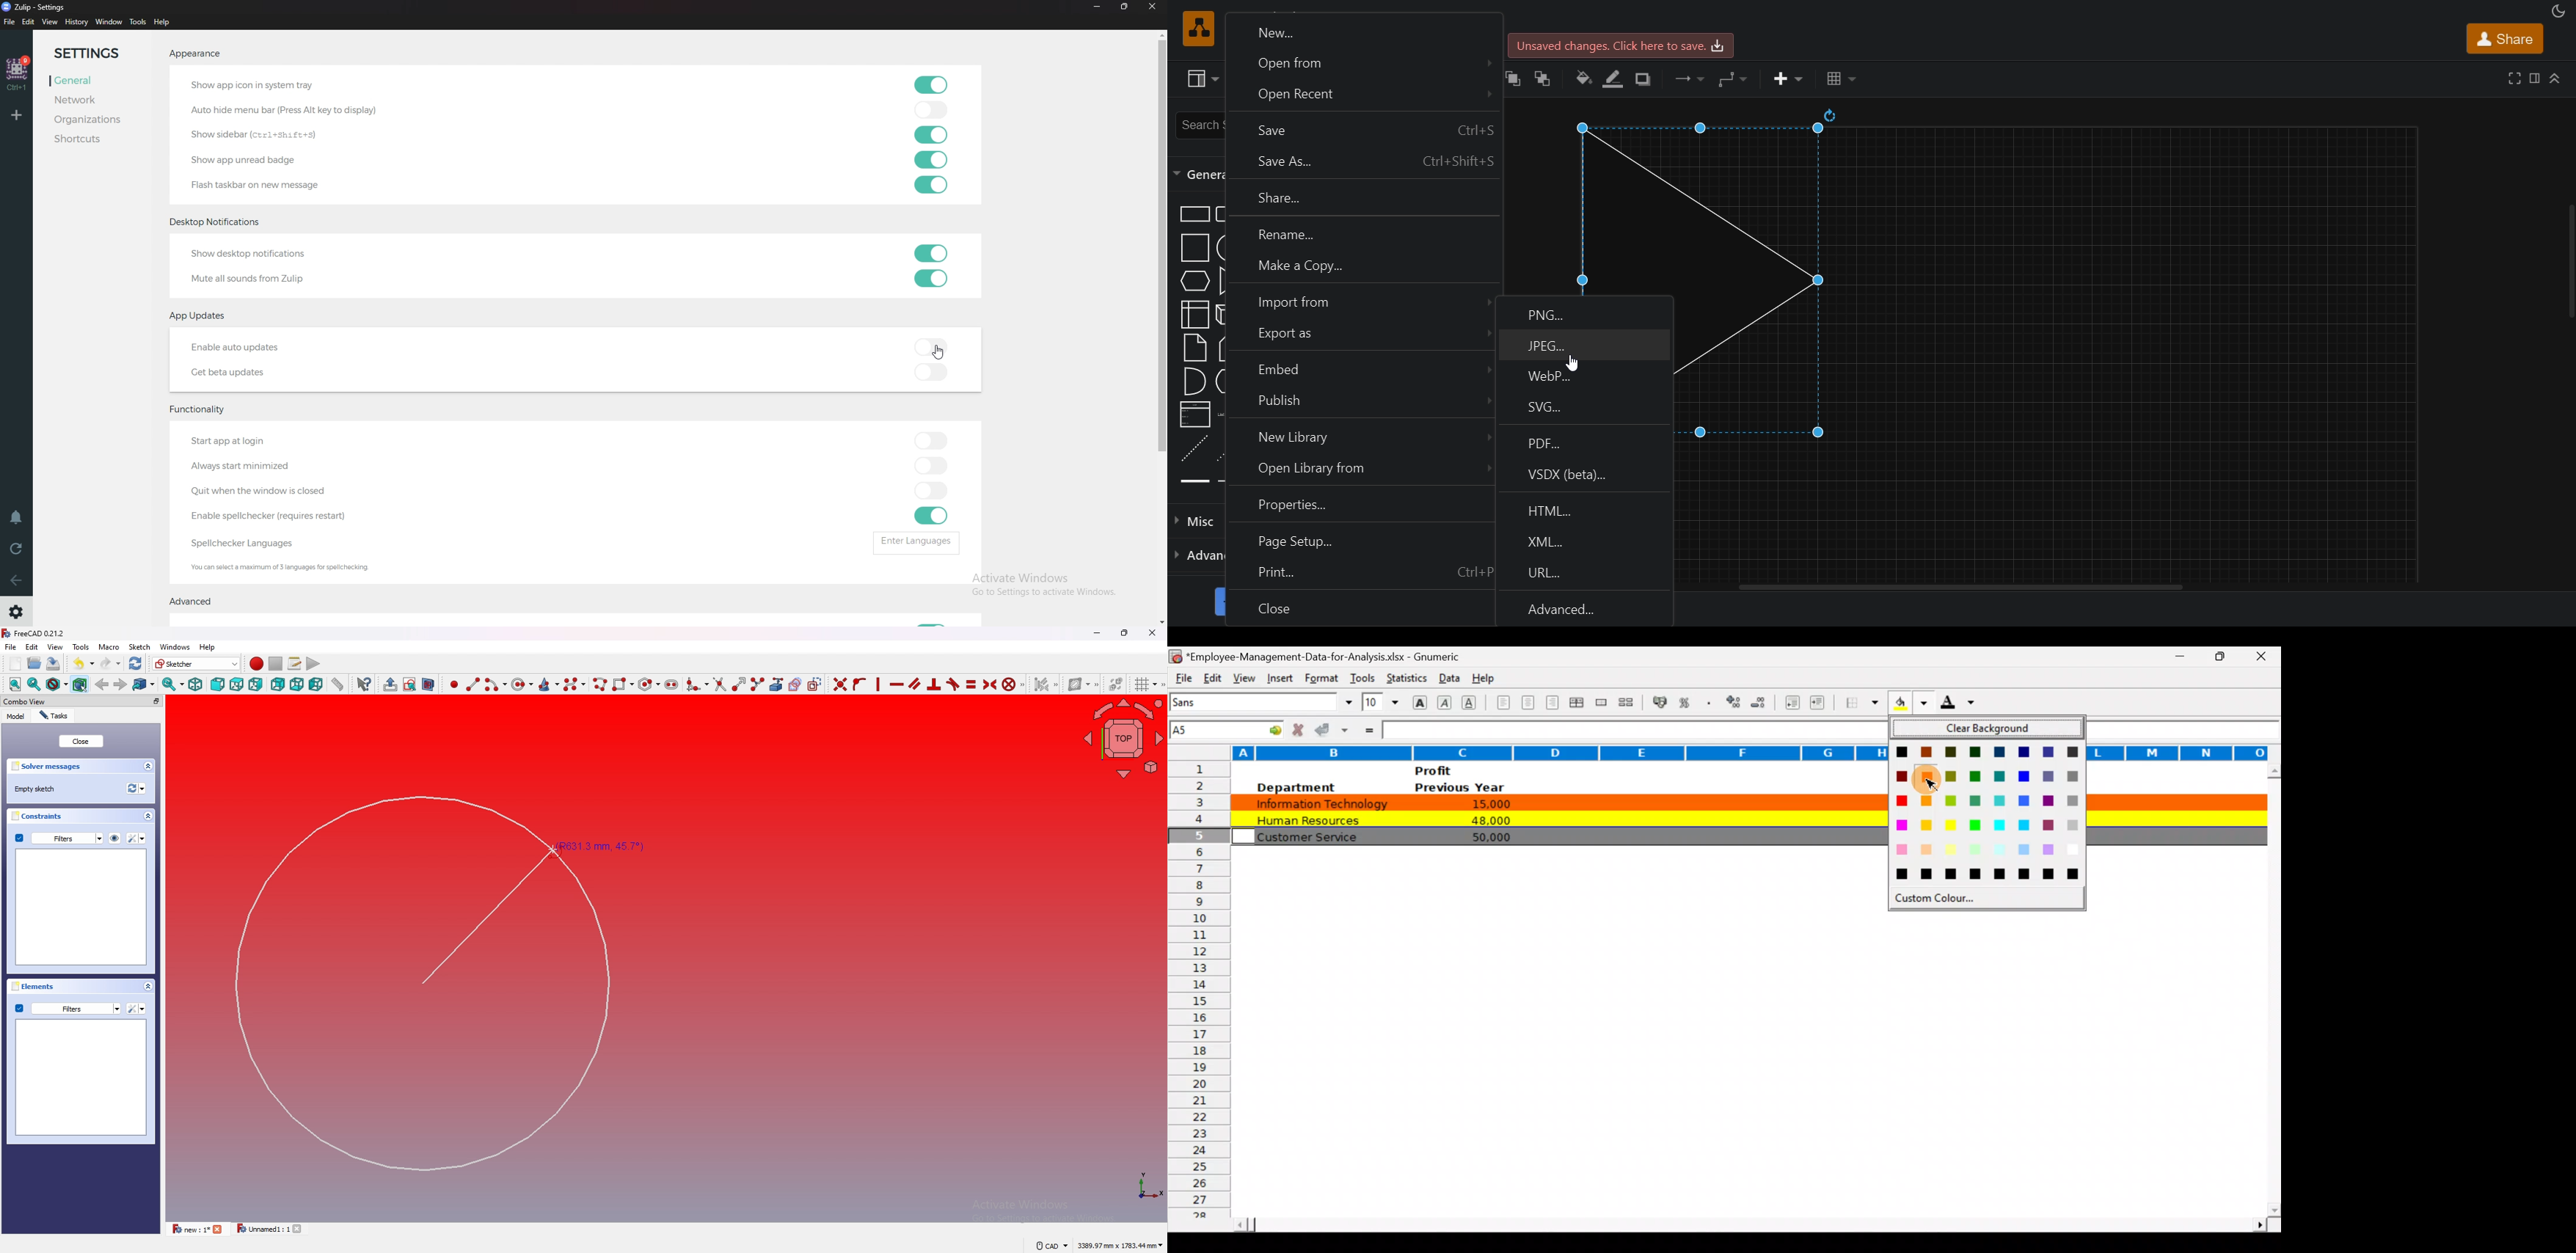  What do you see at coordinates (1196, 247) in the screenshot?
I see `square` at bounding box center [1196, 247].